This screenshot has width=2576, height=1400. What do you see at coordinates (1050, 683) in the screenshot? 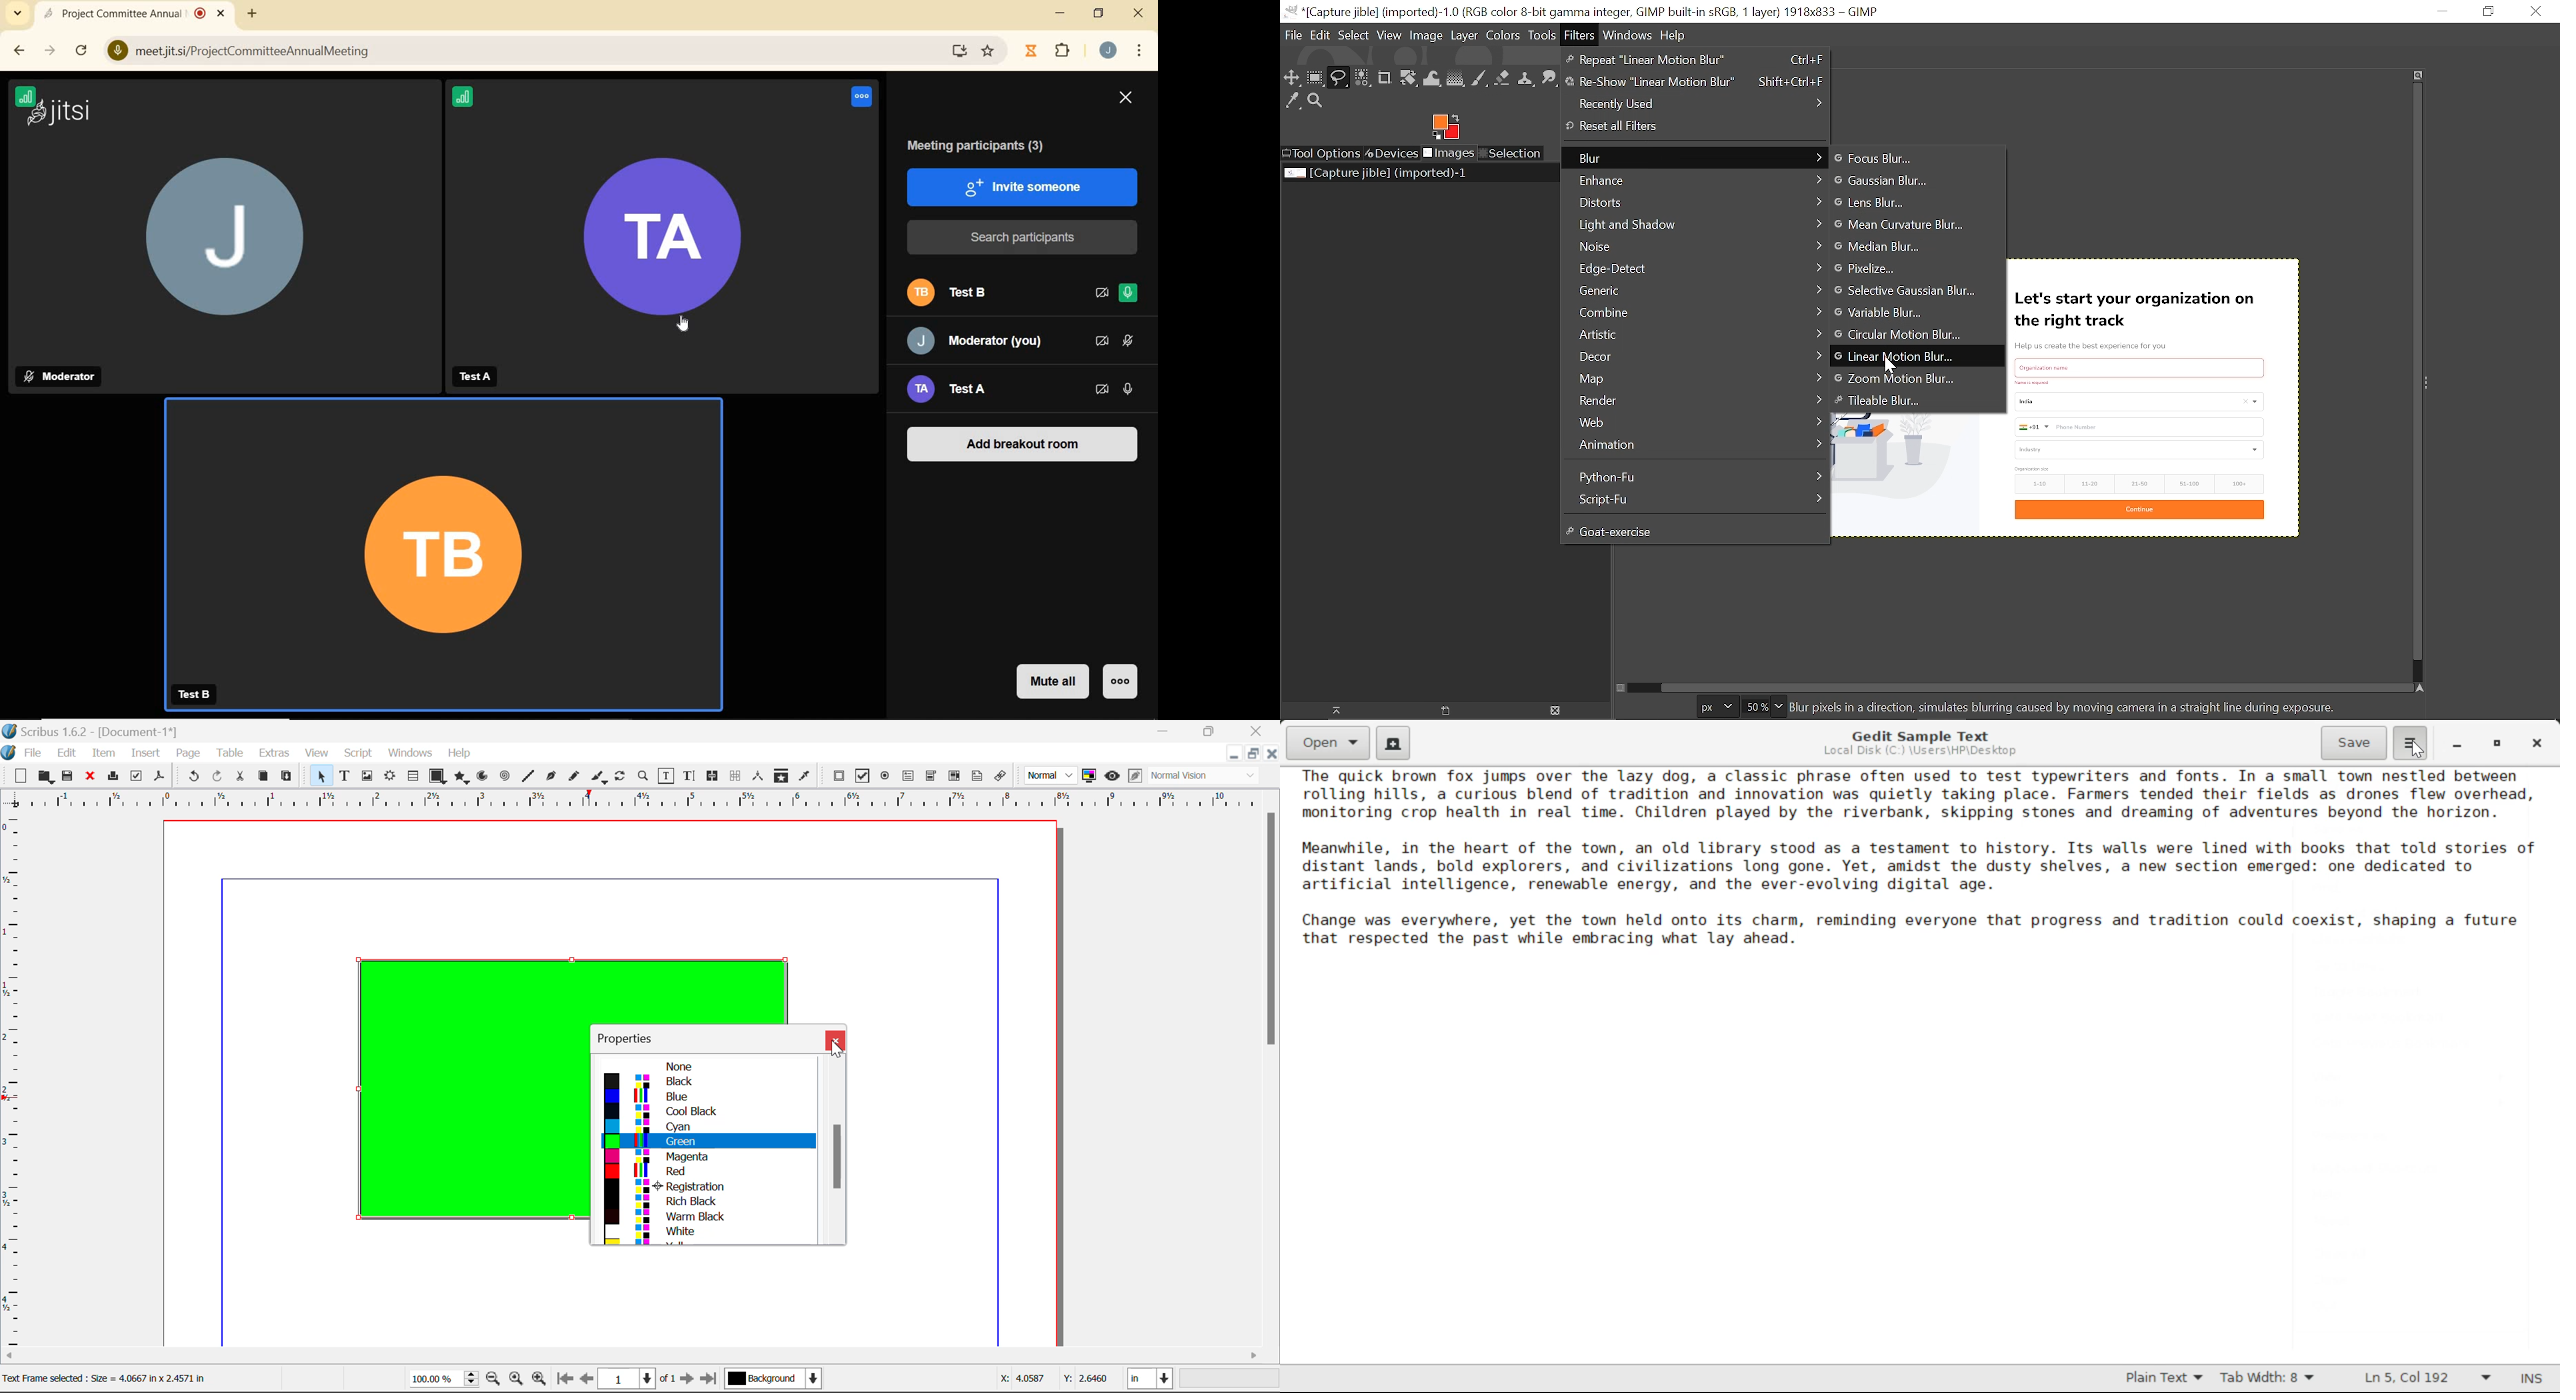
I see `MUTE ALL` at bounding box center [1050, 683].